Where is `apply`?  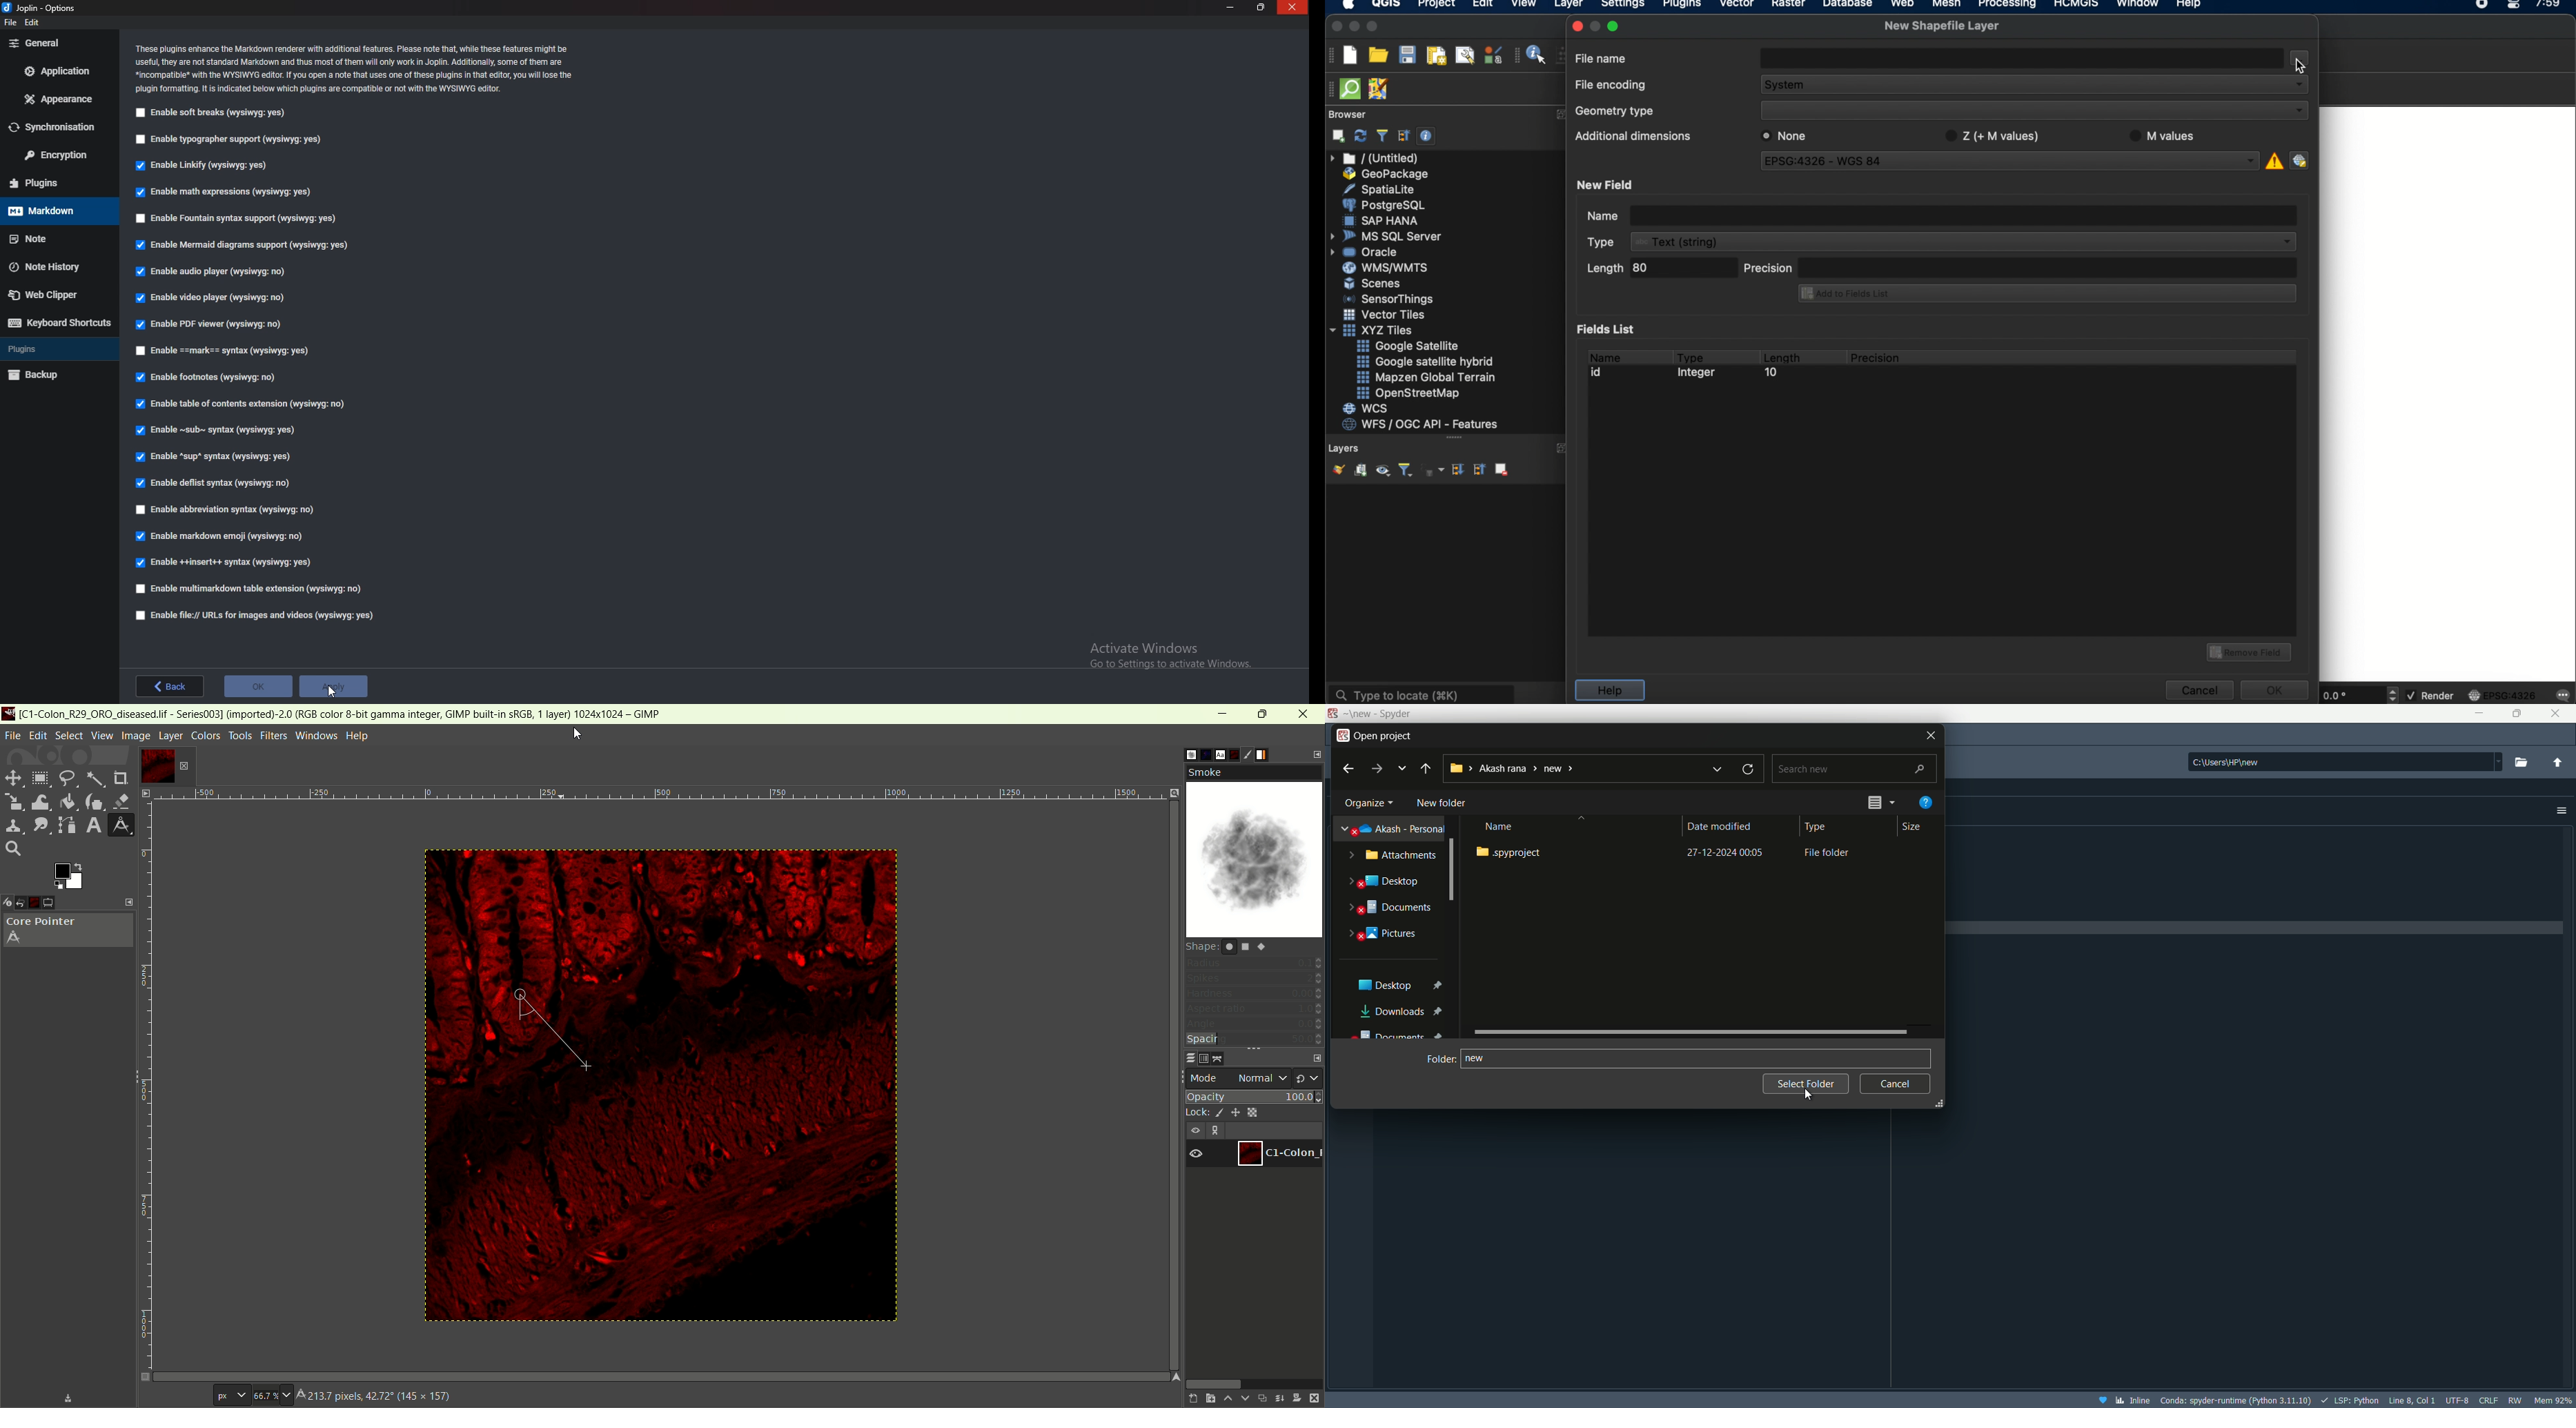
apply is located at coordinates (334, 686).